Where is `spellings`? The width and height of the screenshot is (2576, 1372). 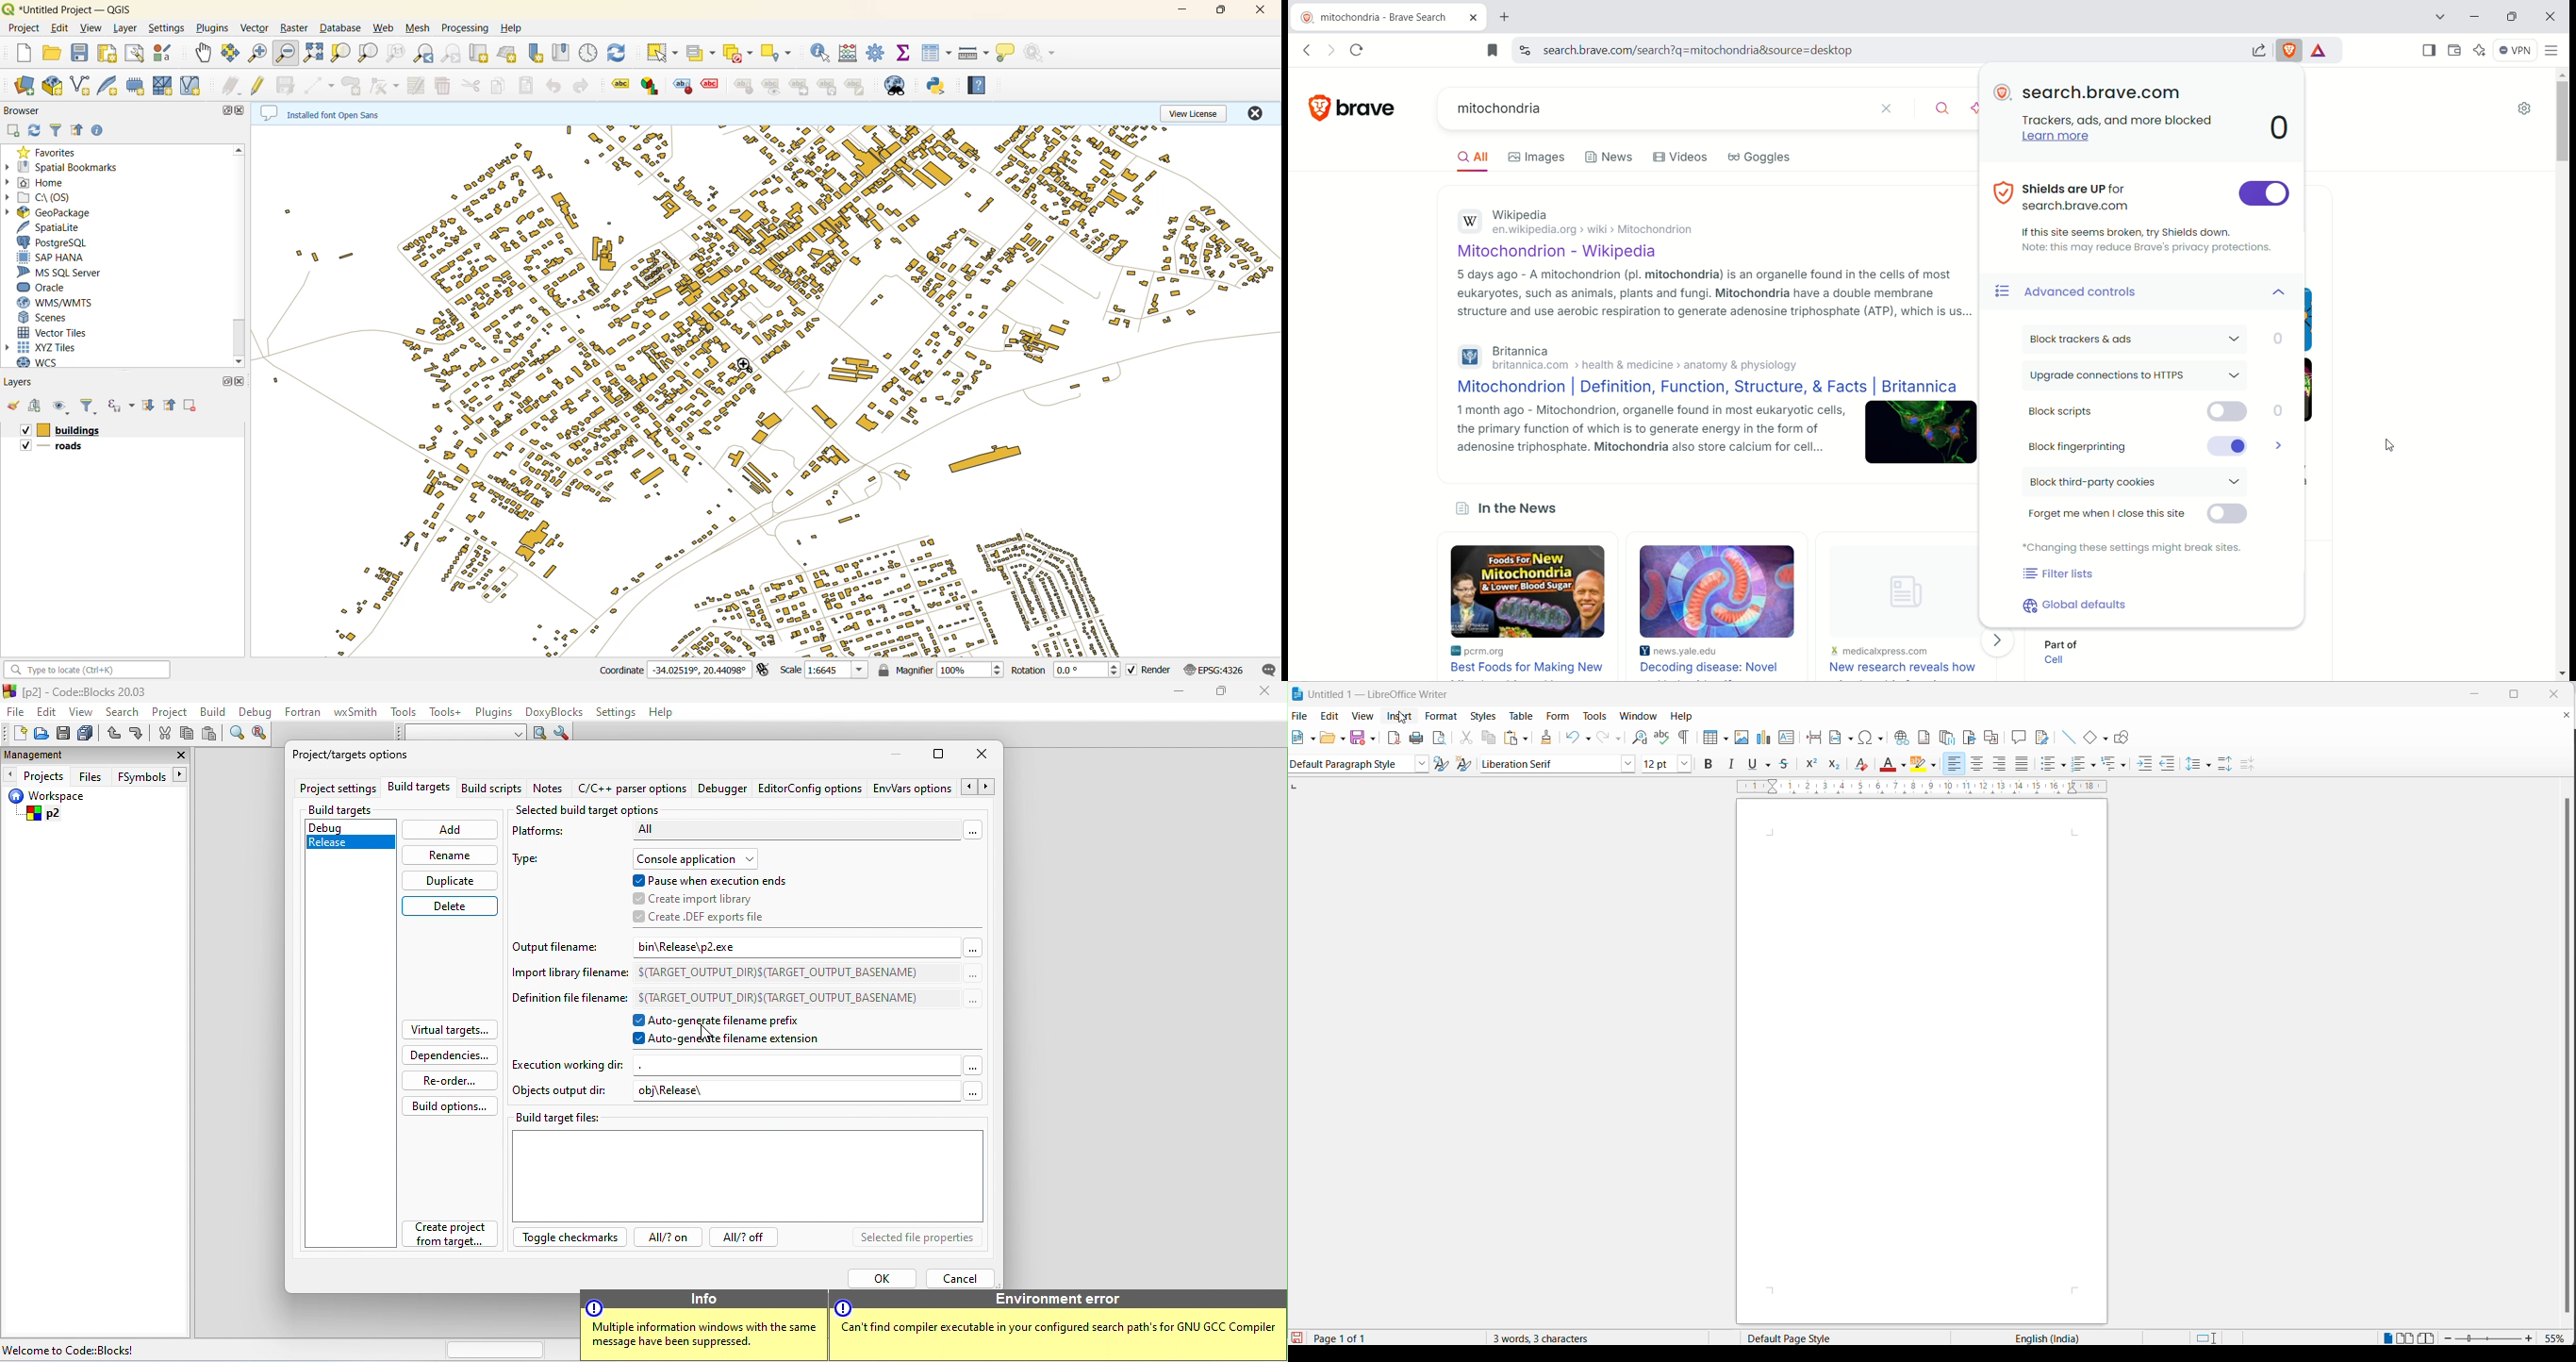 spellings is located at coordinates (1664, 739).